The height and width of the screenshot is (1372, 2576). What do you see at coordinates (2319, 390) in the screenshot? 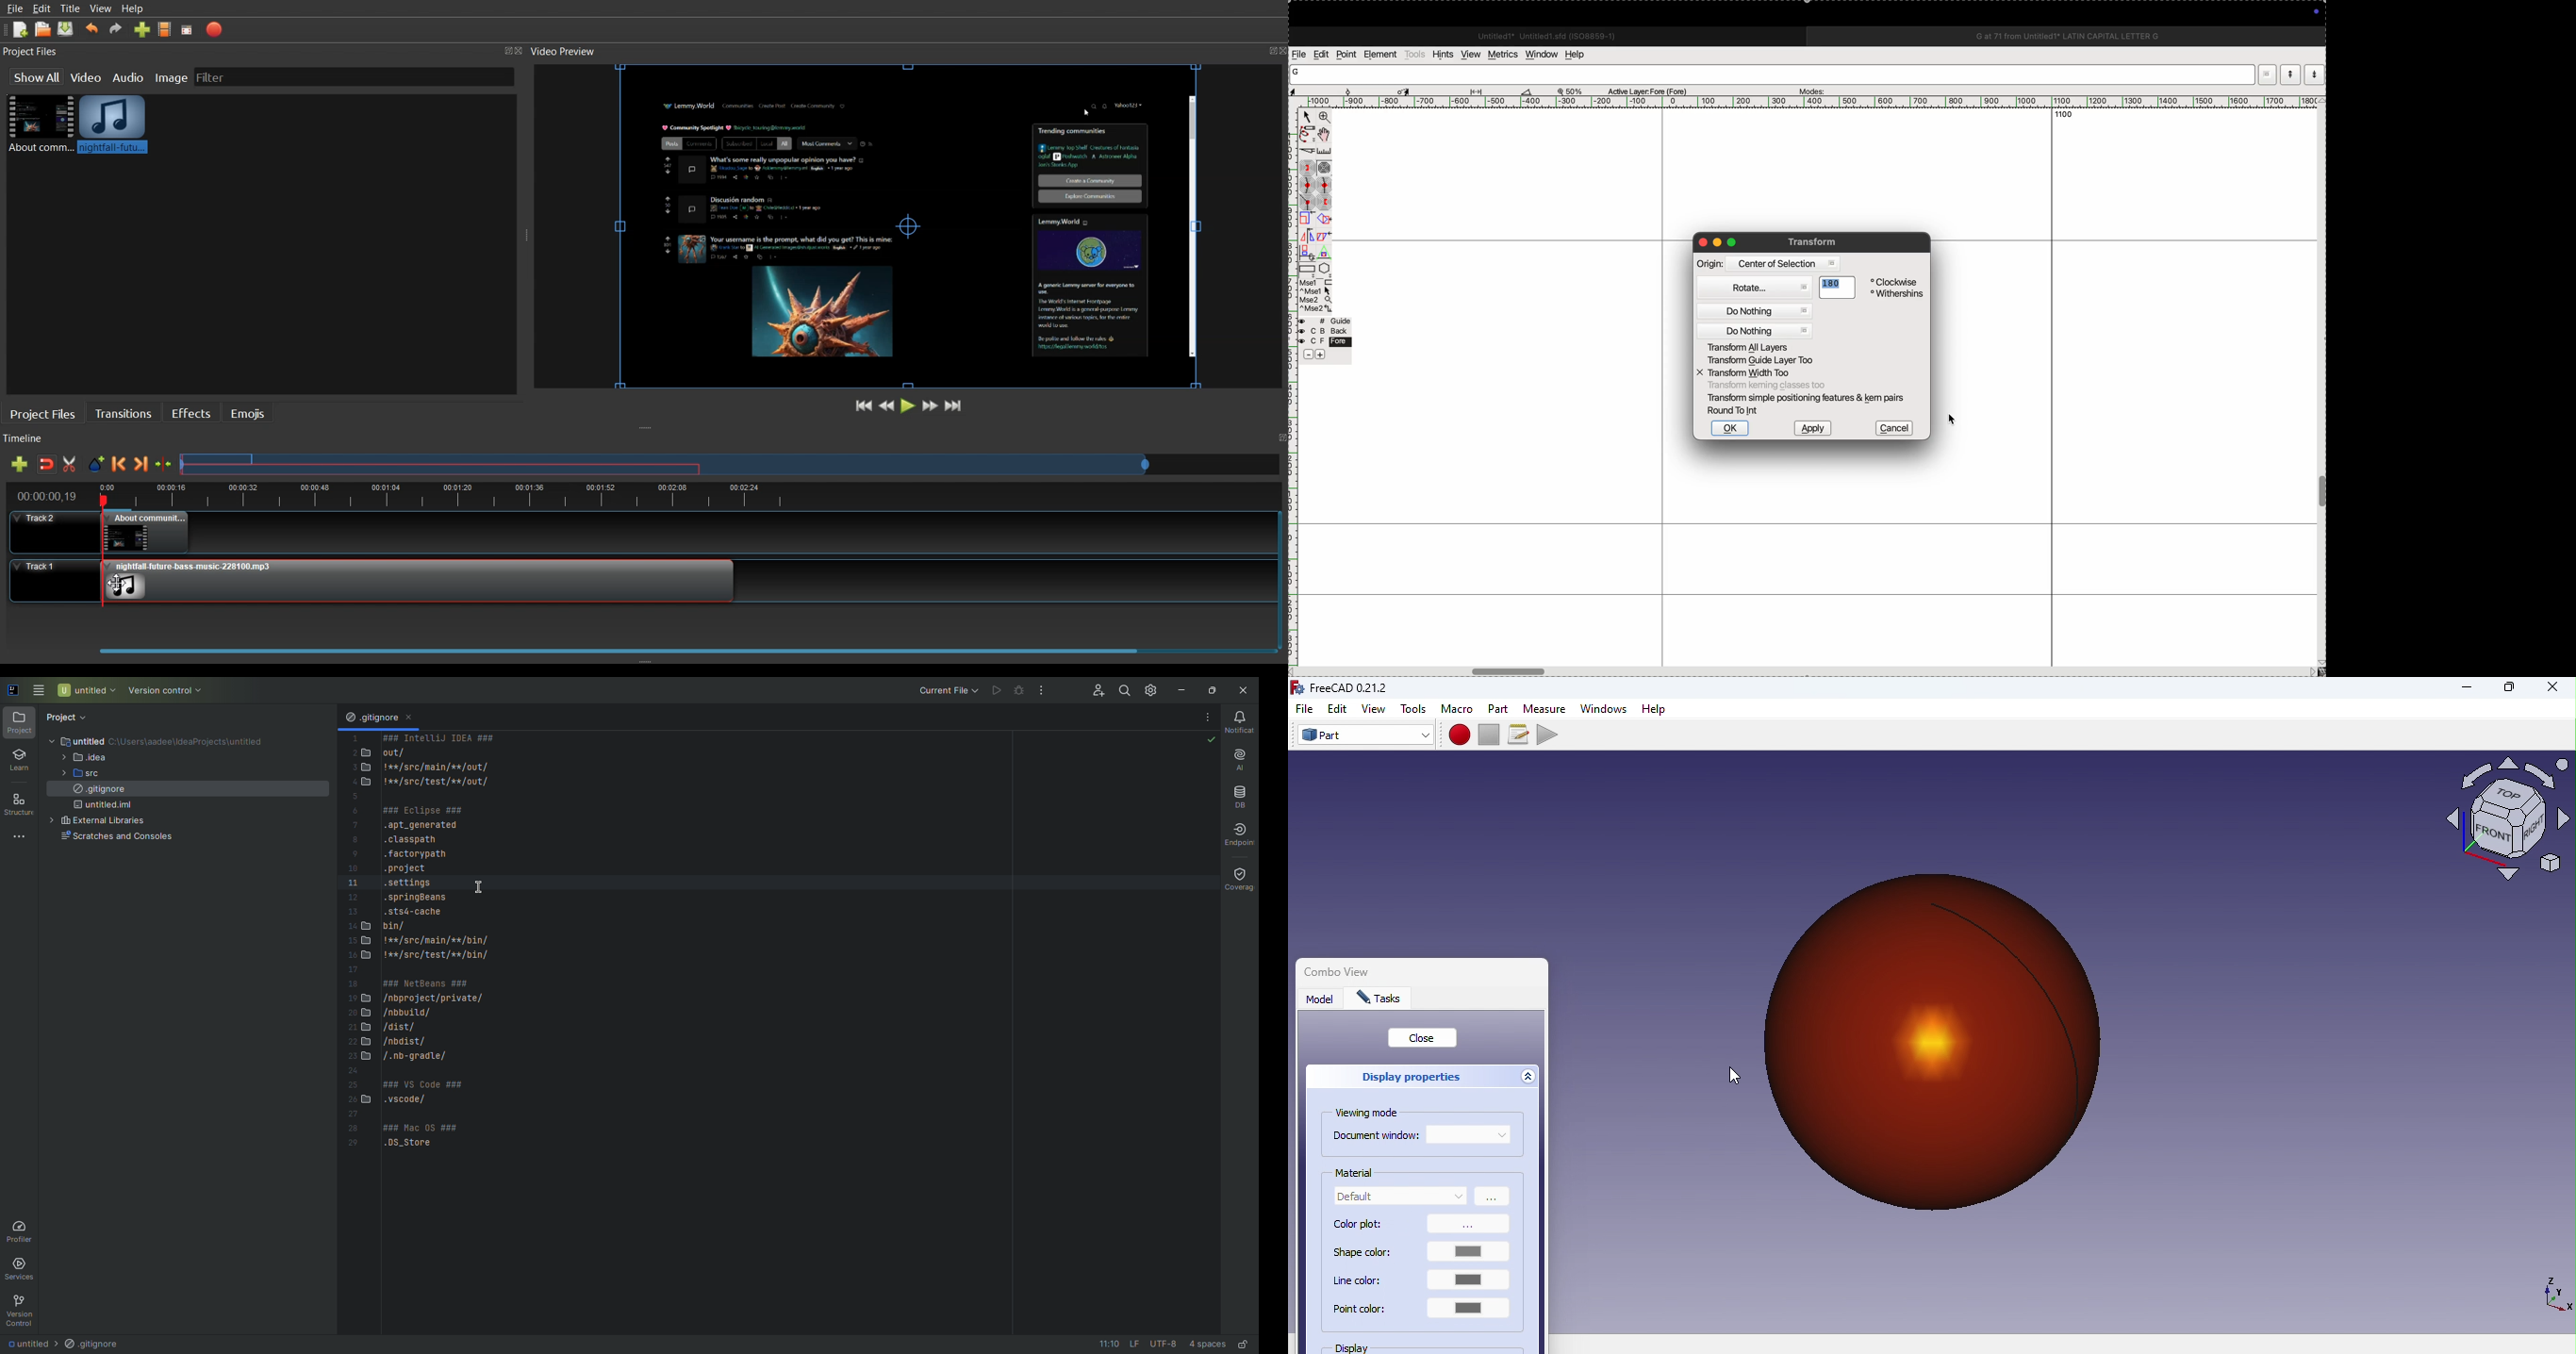
I see `vertical scrollbar` at bounding box center [2319, 390].